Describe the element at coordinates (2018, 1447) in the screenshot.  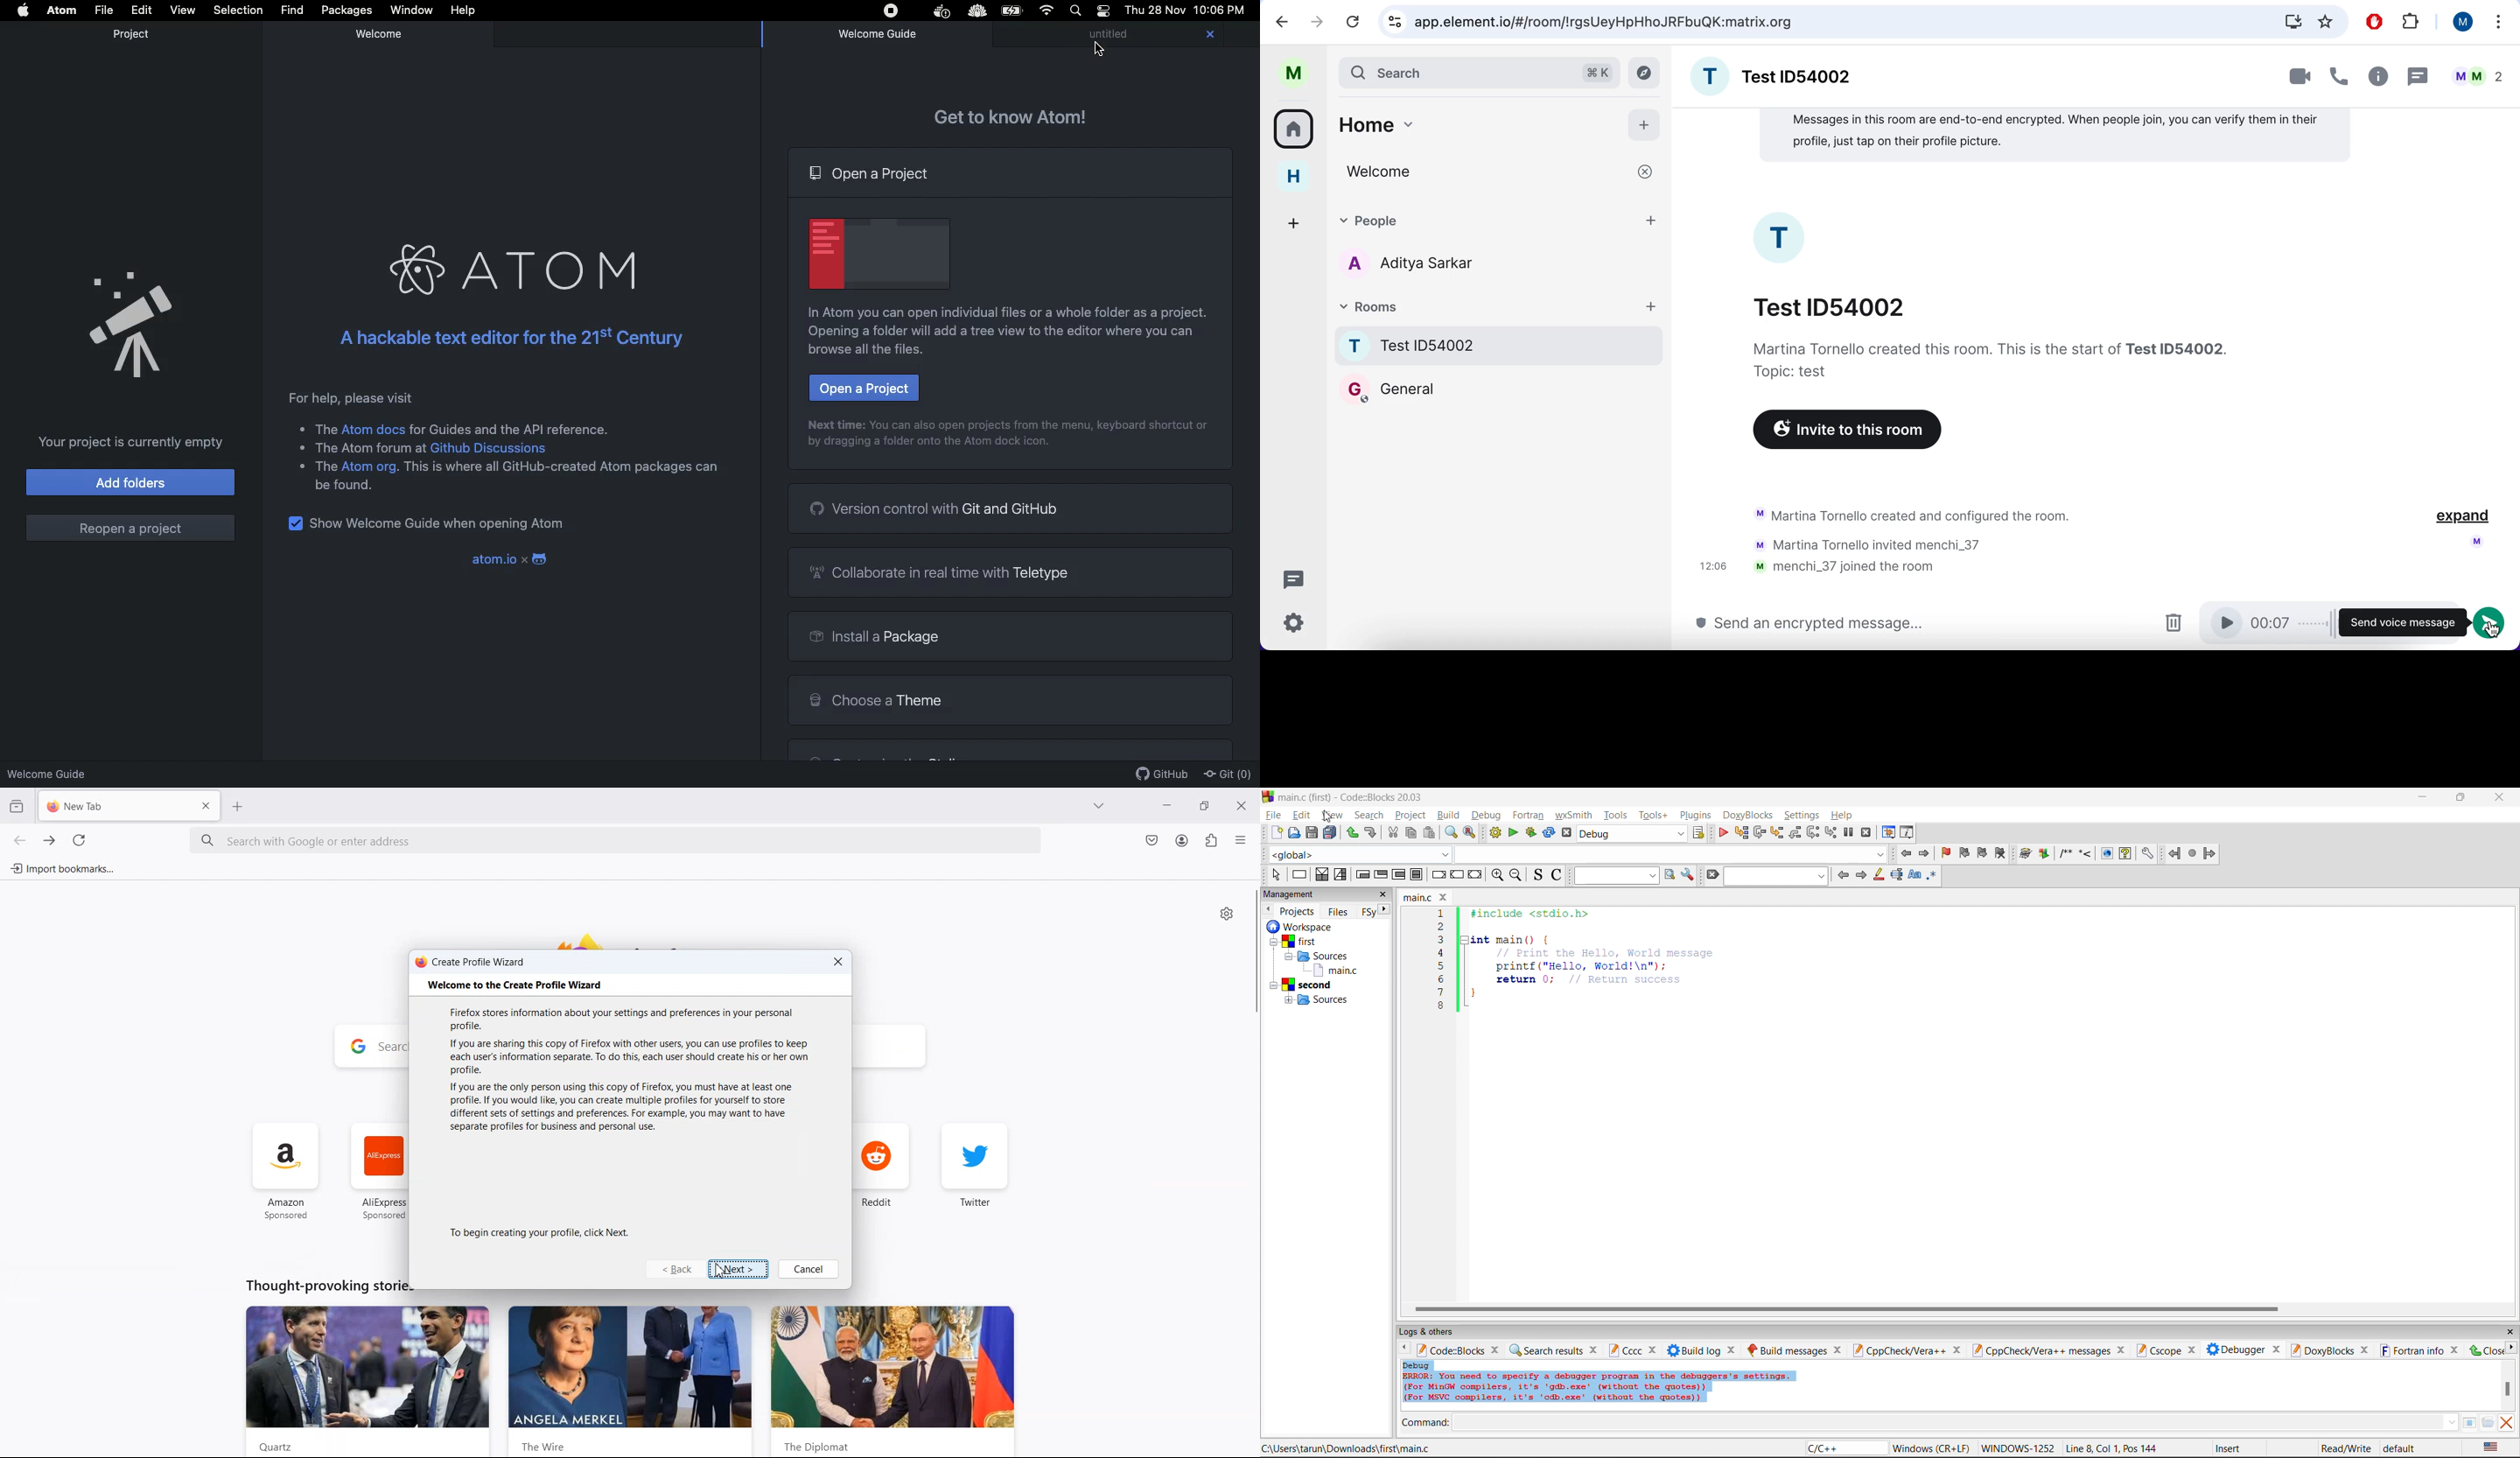
I see `WINDOWS-1252` at that location.